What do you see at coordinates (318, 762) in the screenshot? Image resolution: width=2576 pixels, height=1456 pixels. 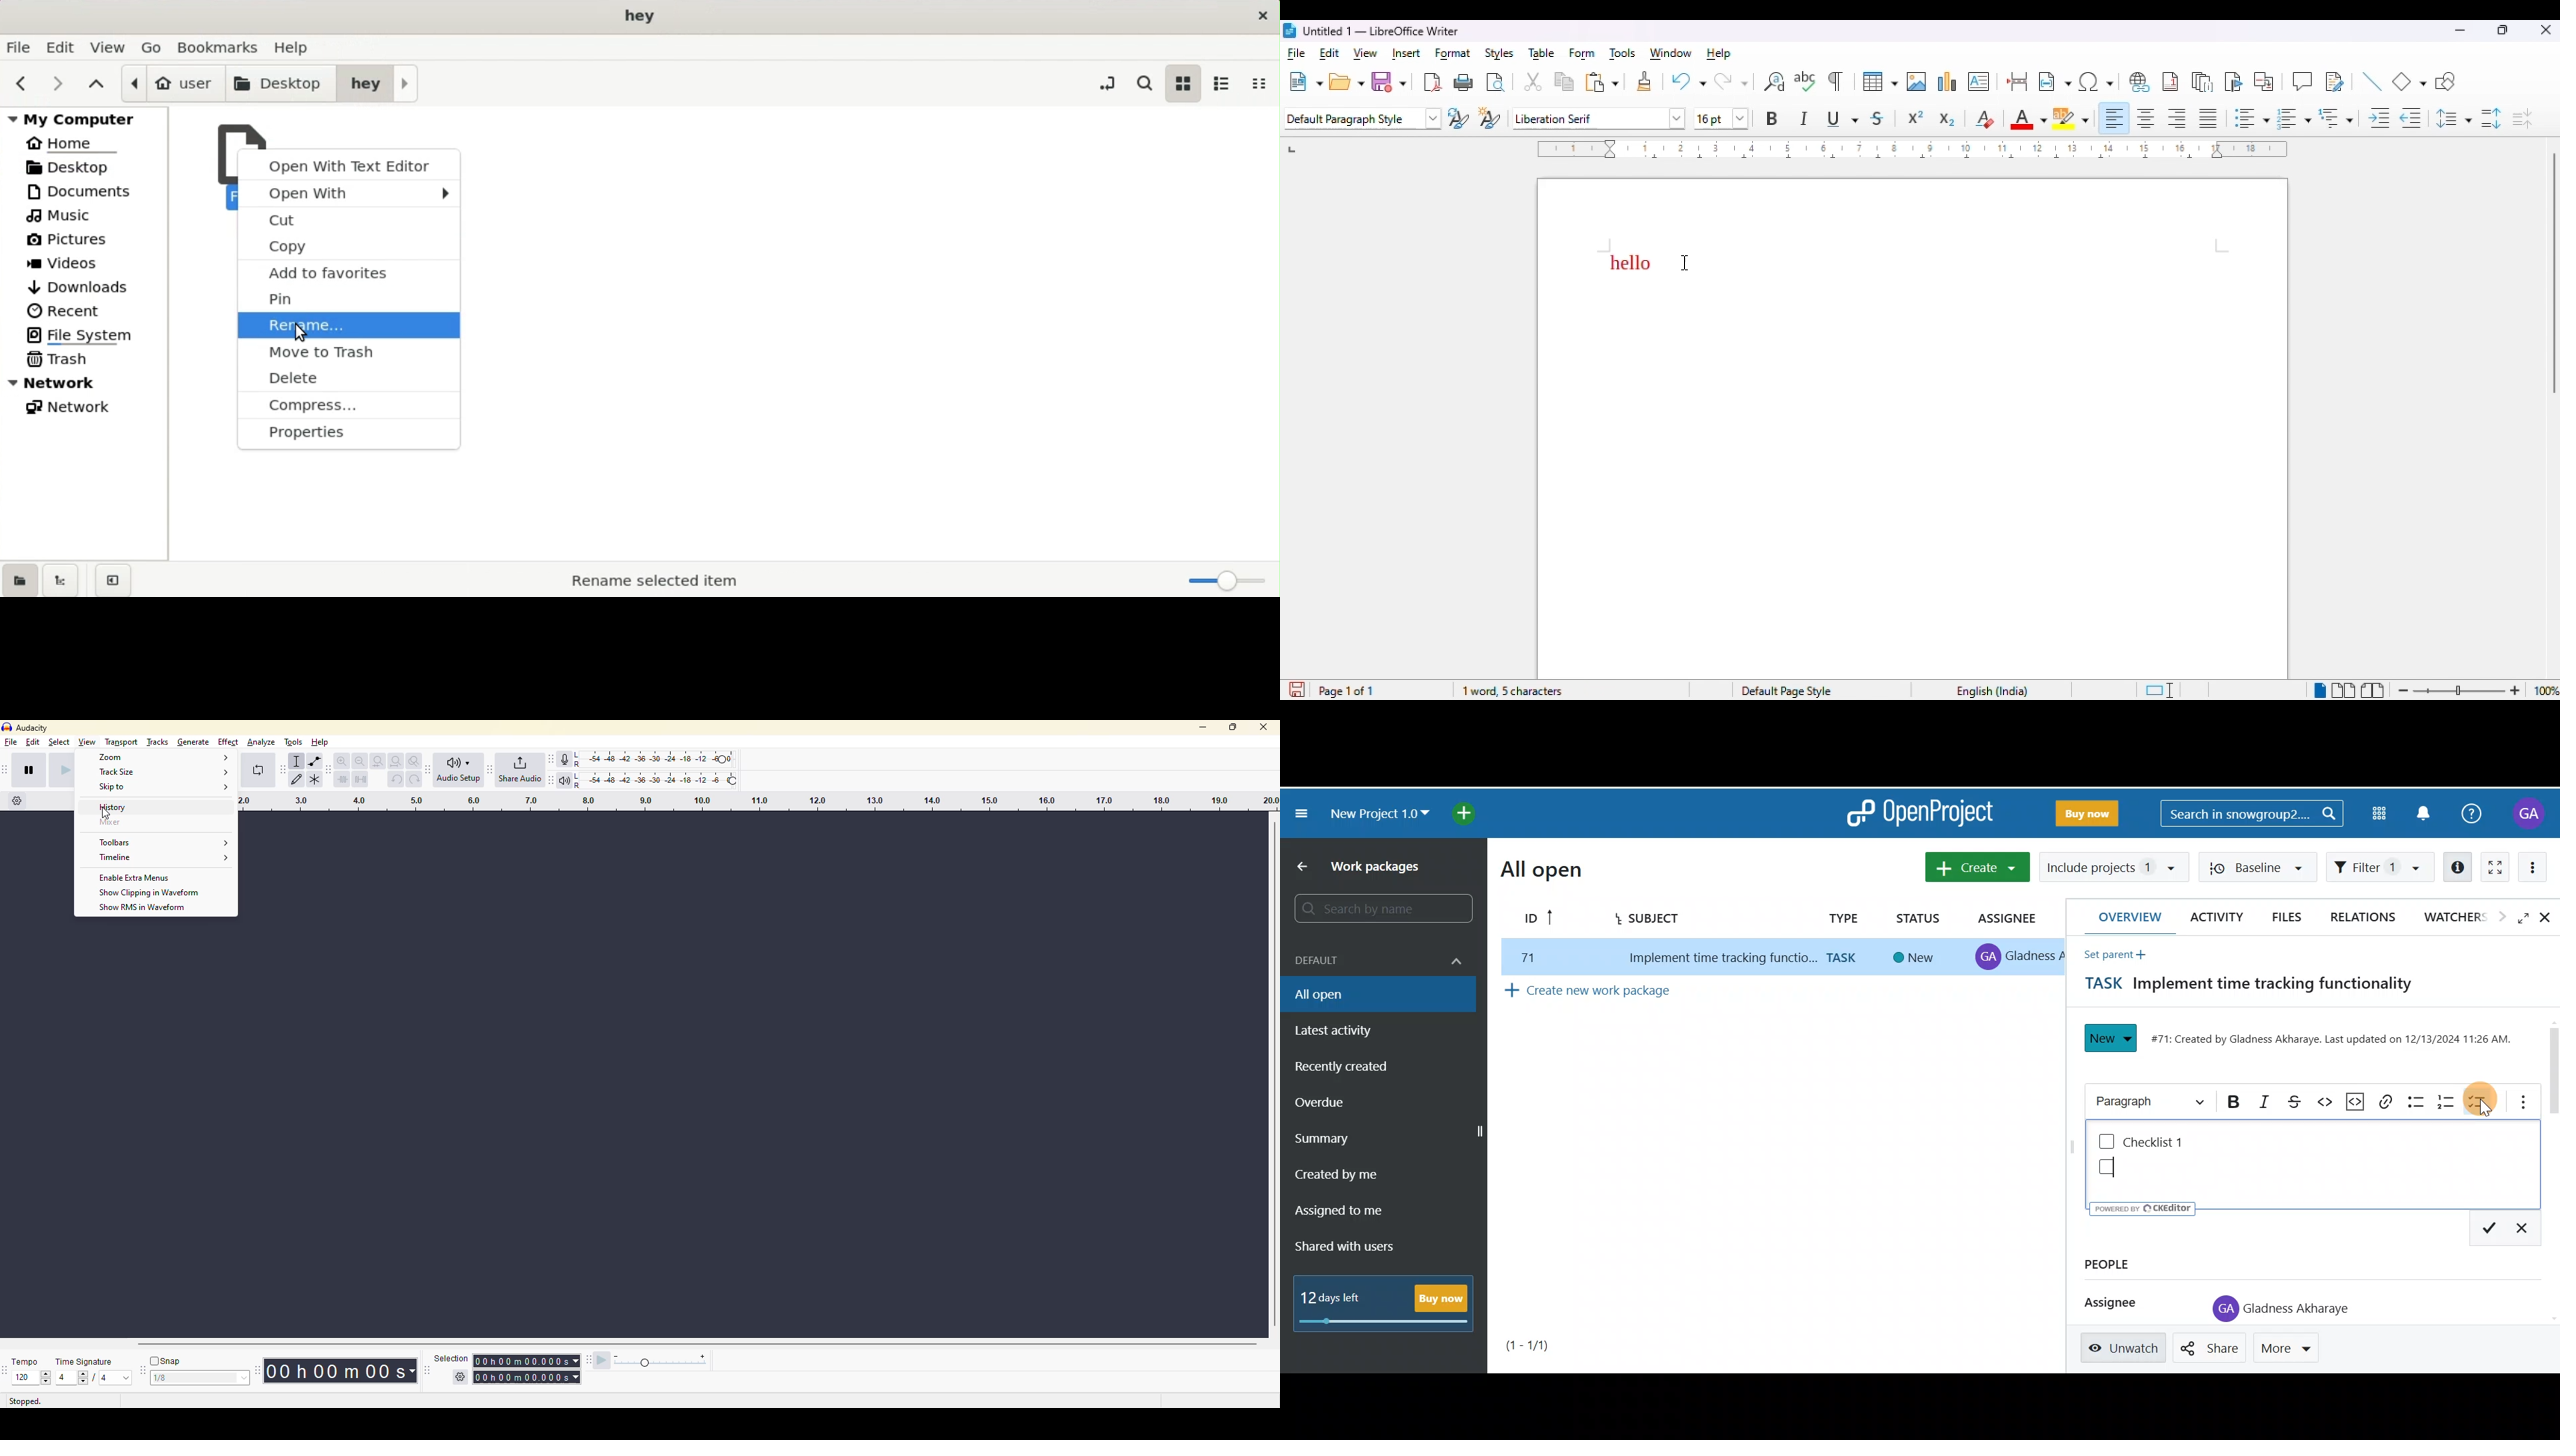 I see `envelop tool` at bounding box center [318, 762].